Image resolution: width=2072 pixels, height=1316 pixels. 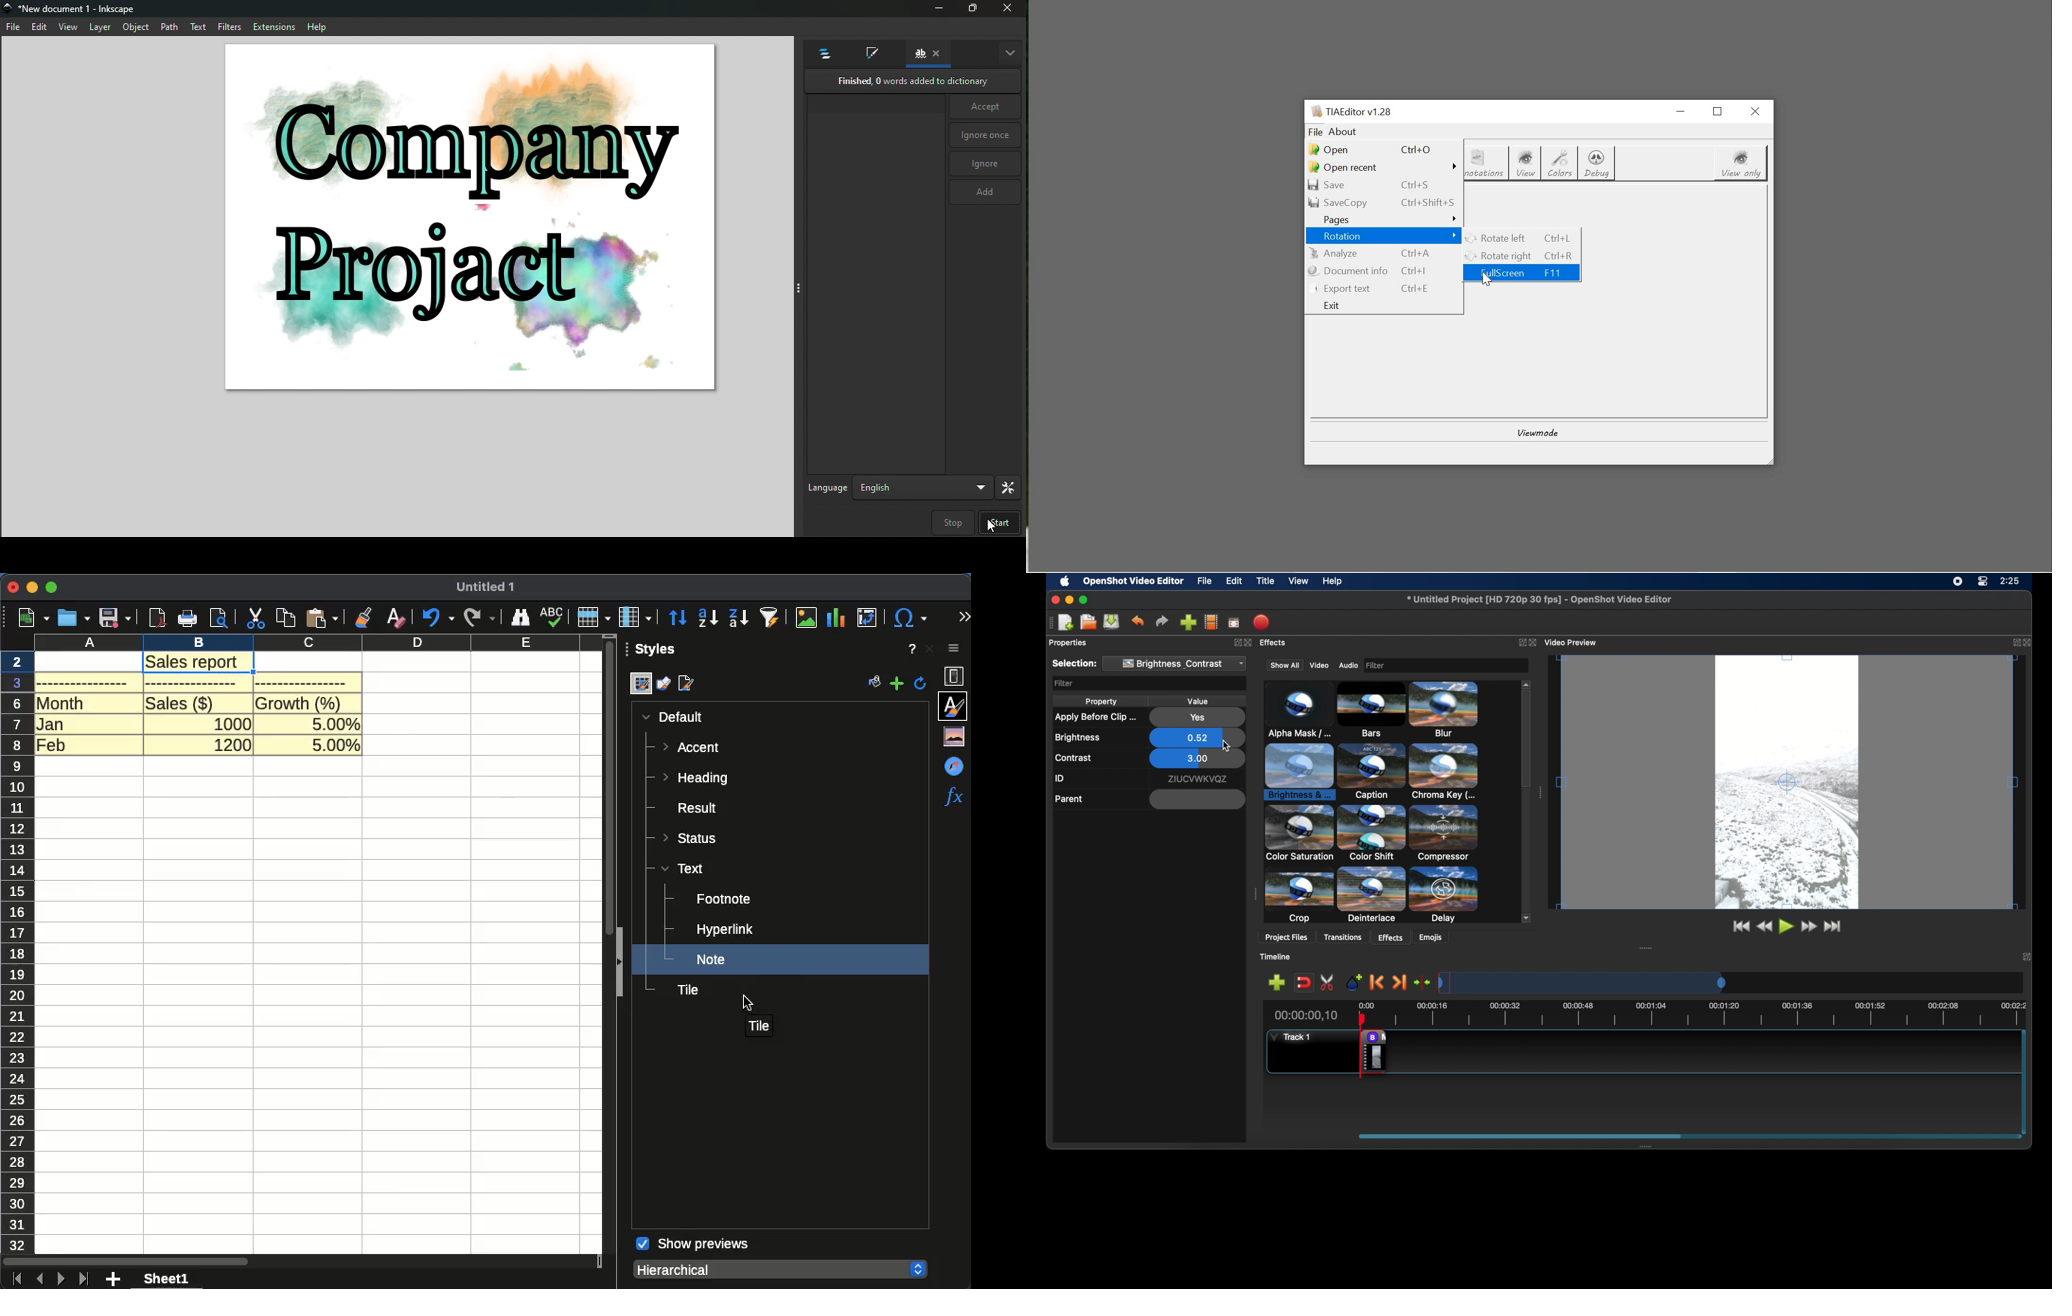 What do you see at coordinates (480, 618) in the screenshot?
I see `redo` at bounding box center [480, 618].